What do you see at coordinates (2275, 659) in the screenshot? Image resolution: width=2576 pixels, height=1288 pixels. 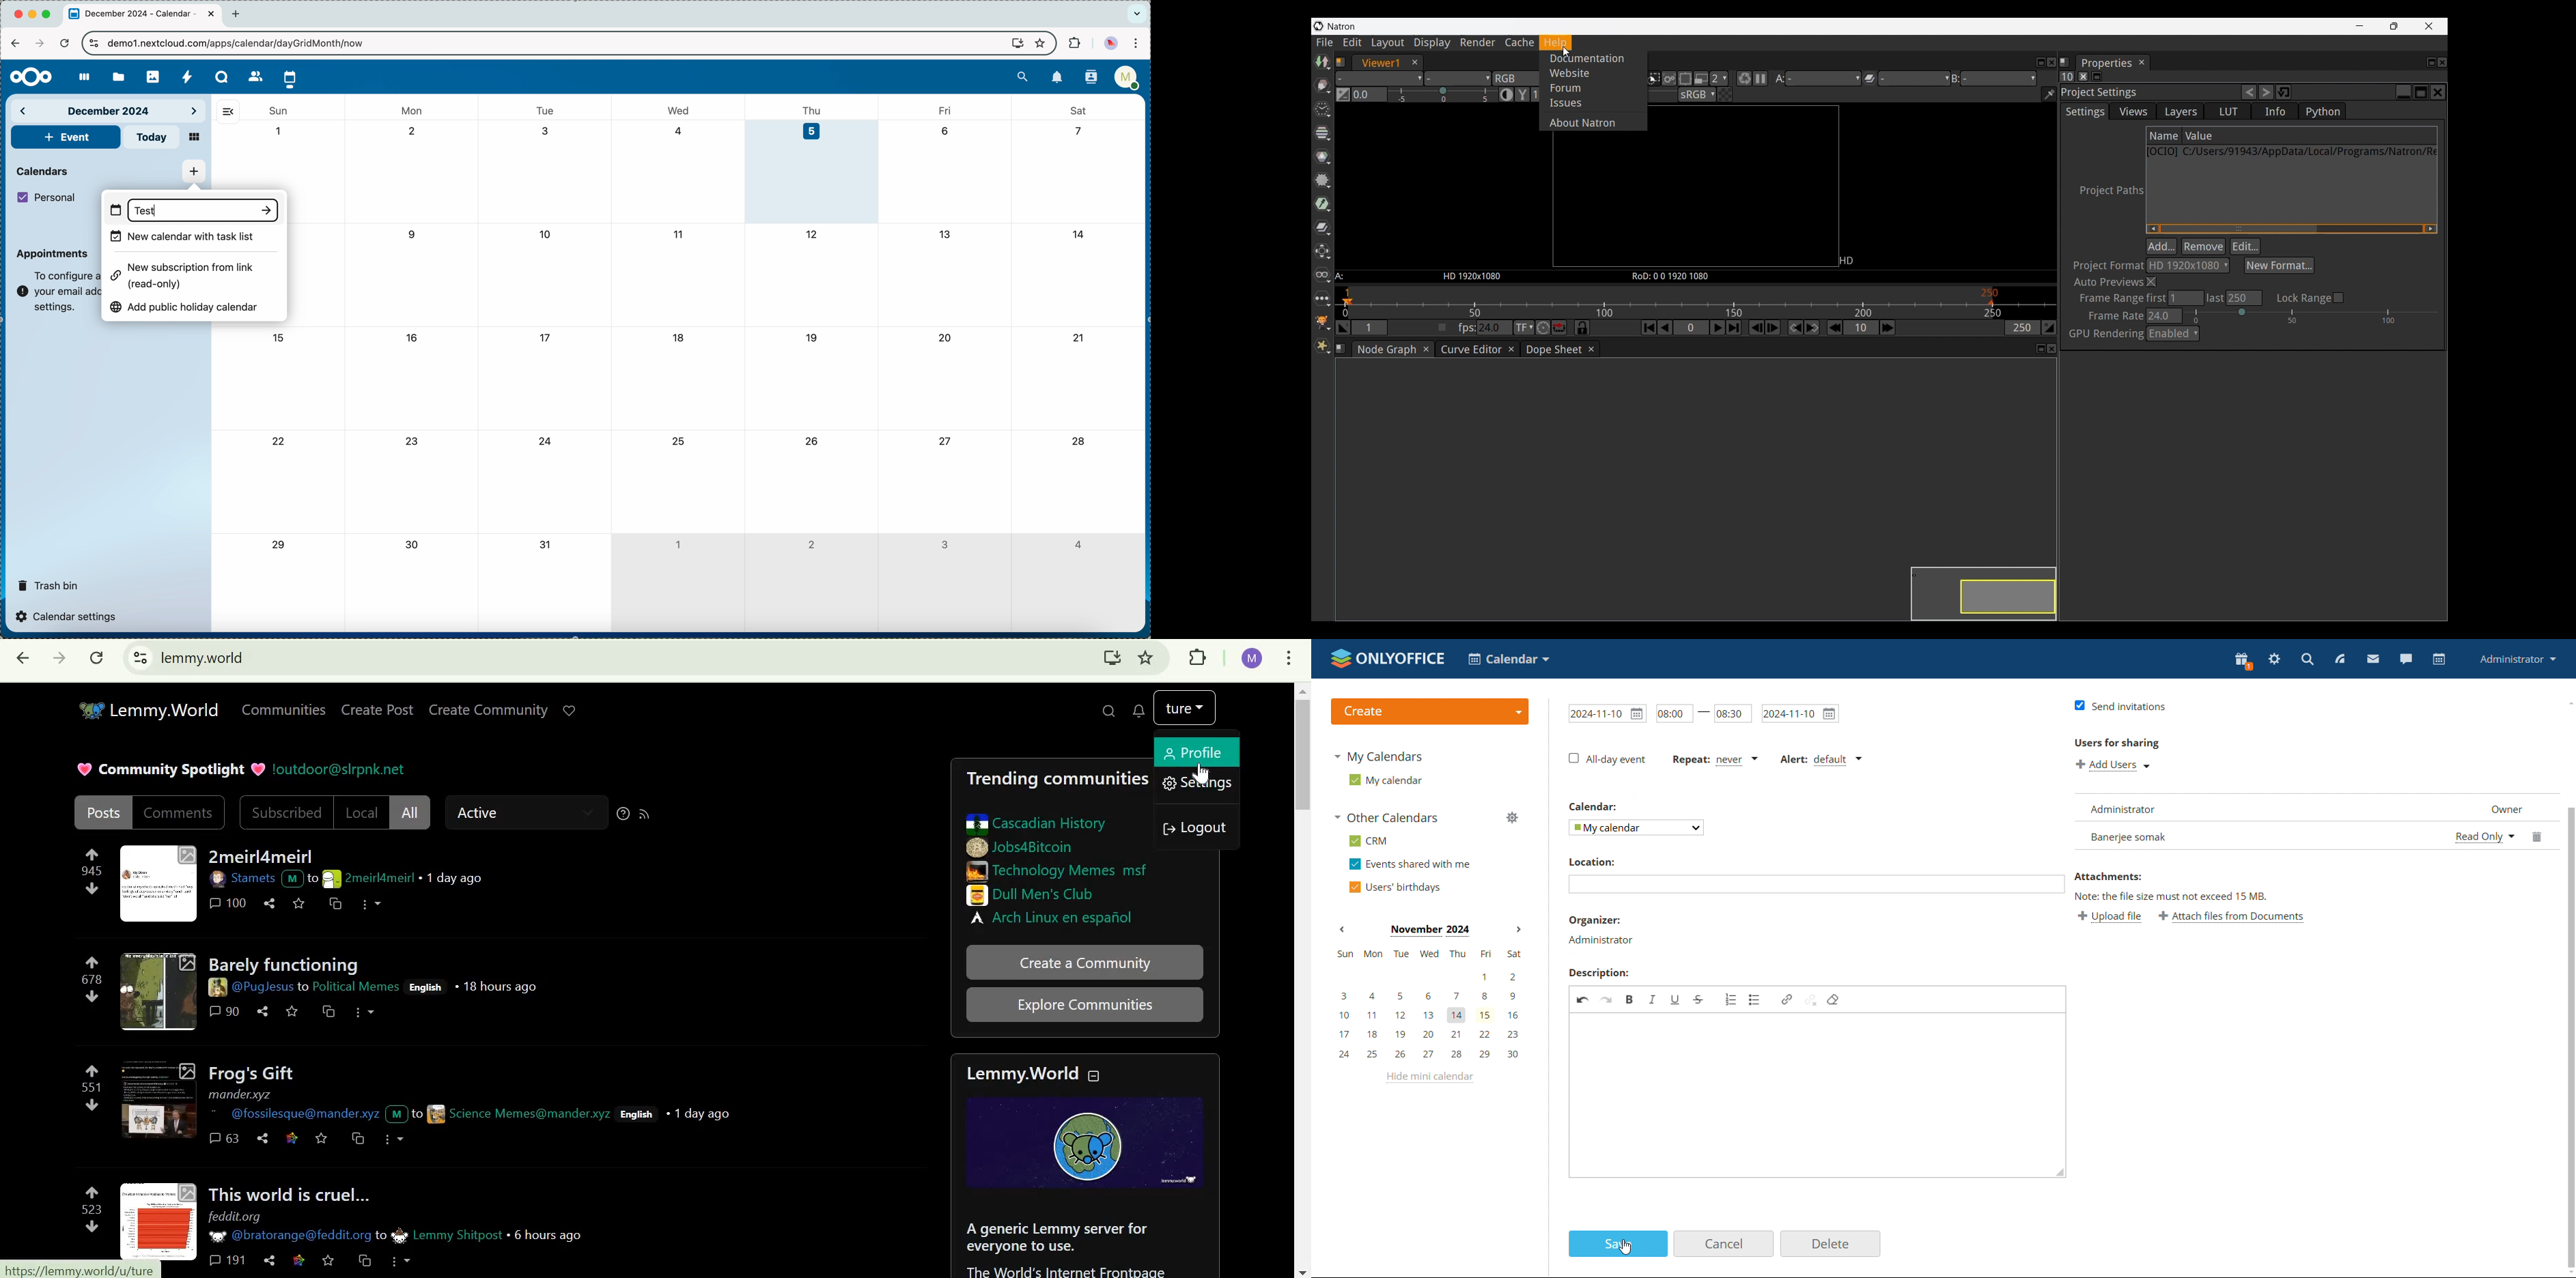 I see `settings` at bounding box center [2275, 659].